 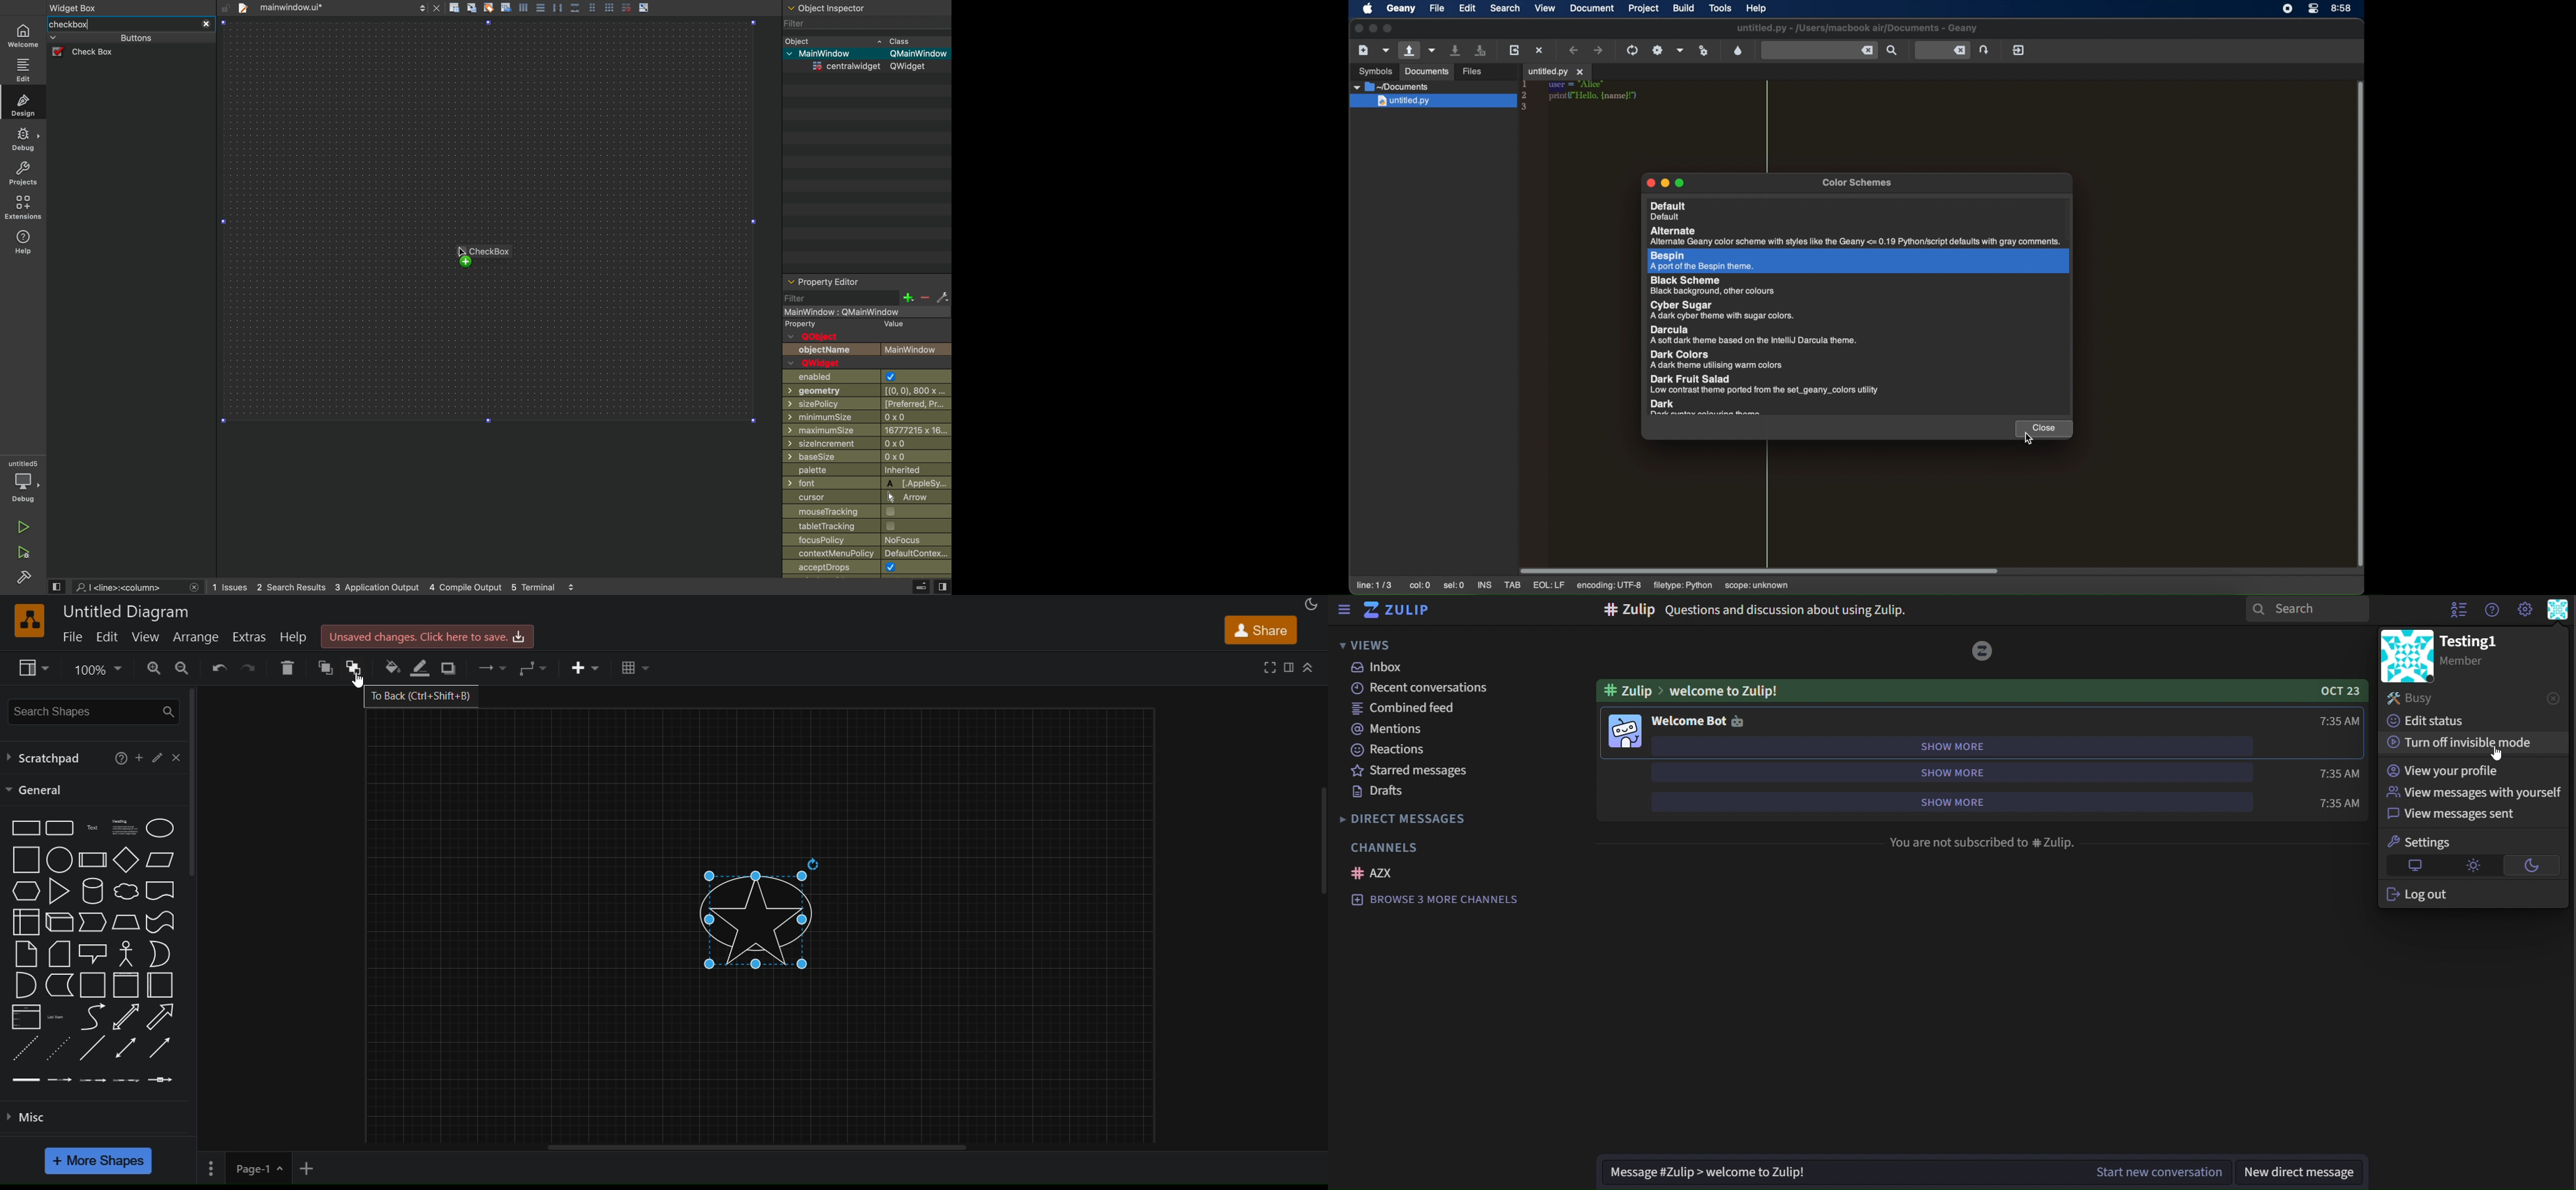 What do you see at coordinates (2471, 698) in the screenshot?
I see `busy` at bounding box center [2471, 698].